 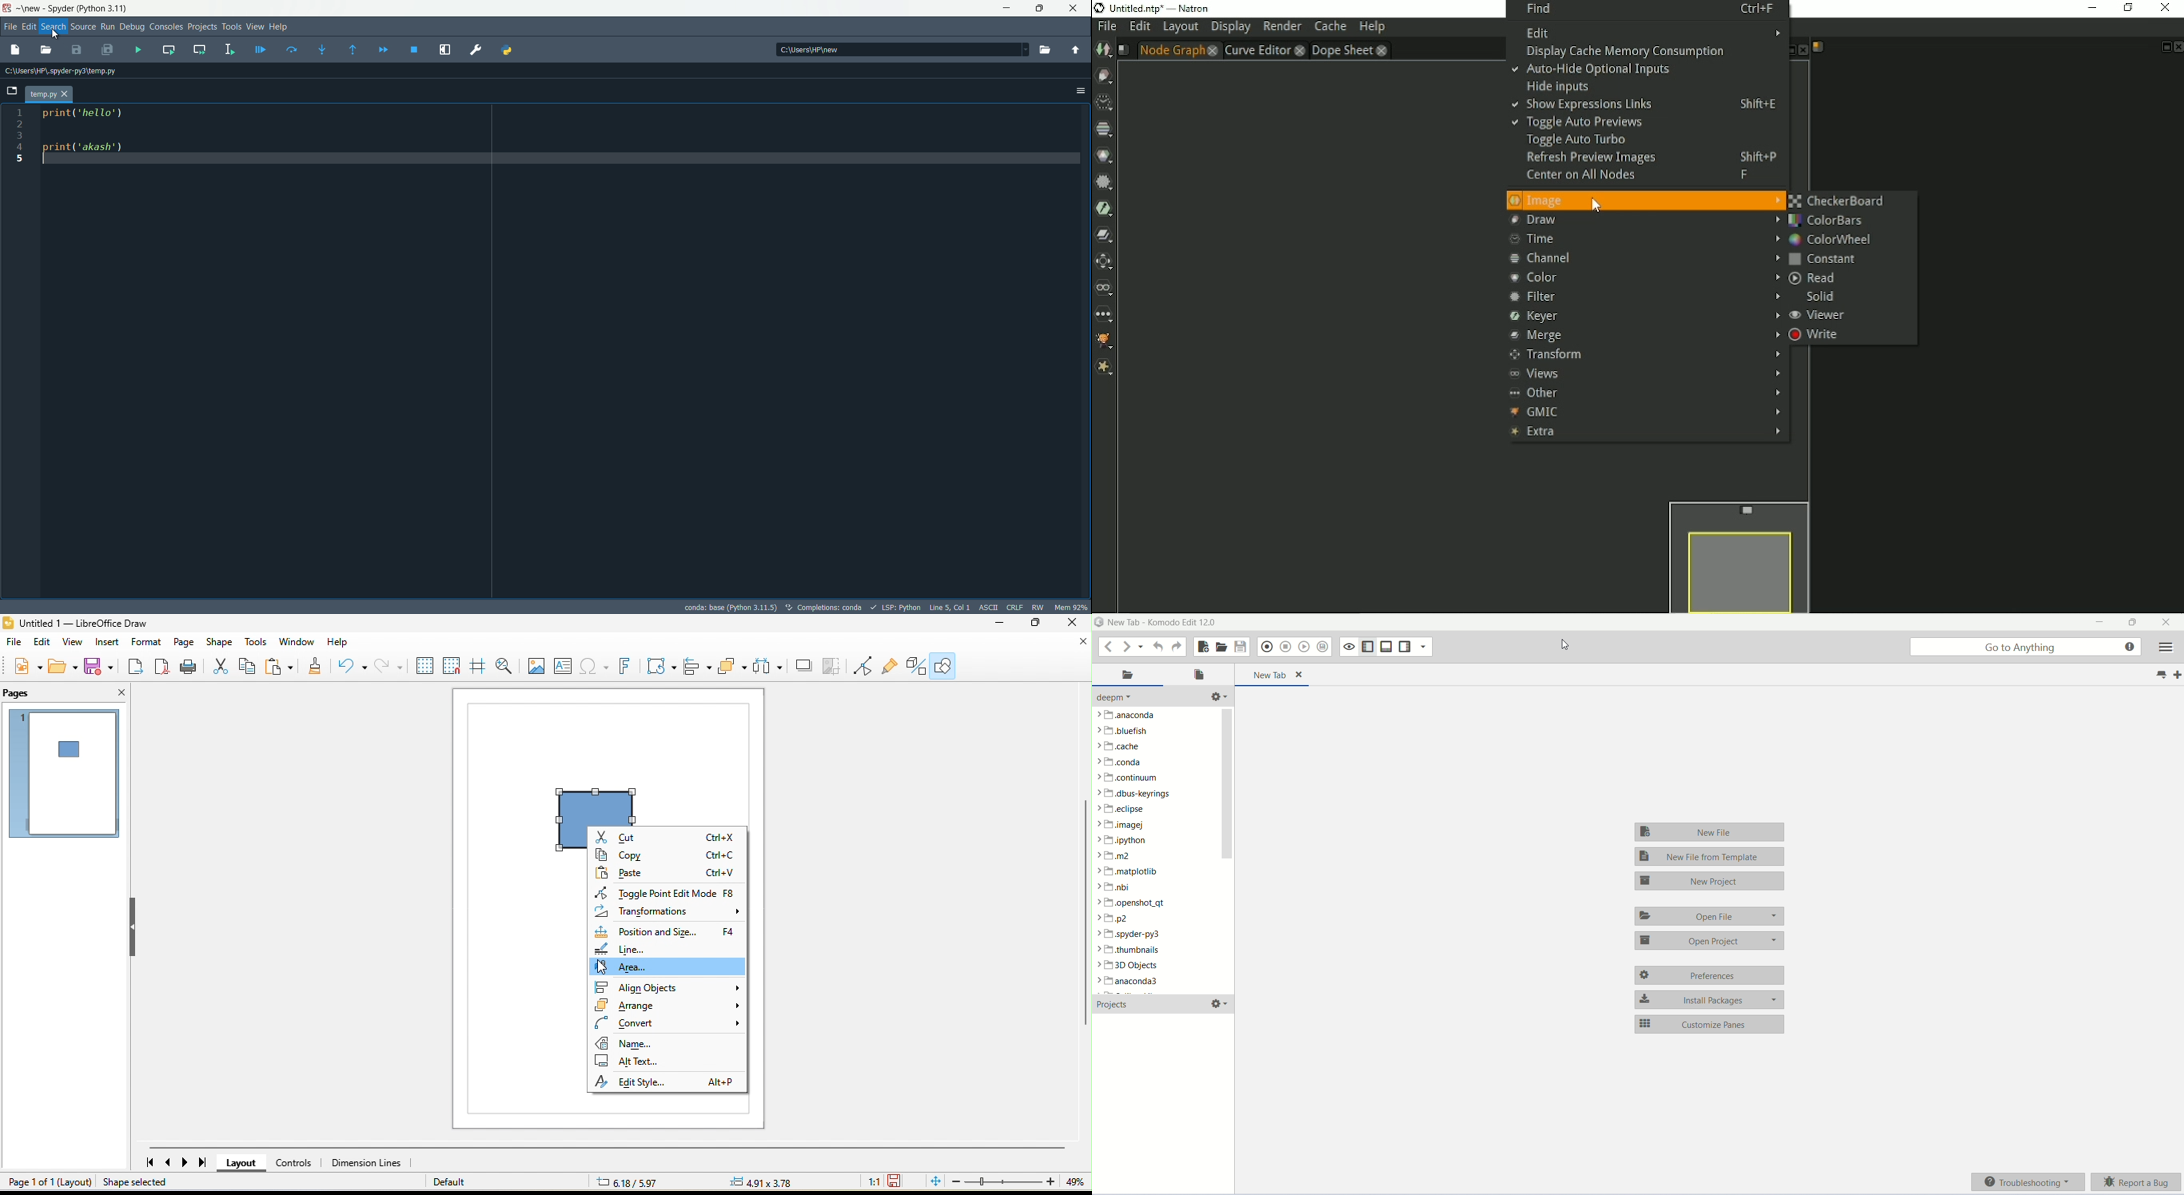 I want to click on Toggle auto turbo, so click(x=1578, y=141).